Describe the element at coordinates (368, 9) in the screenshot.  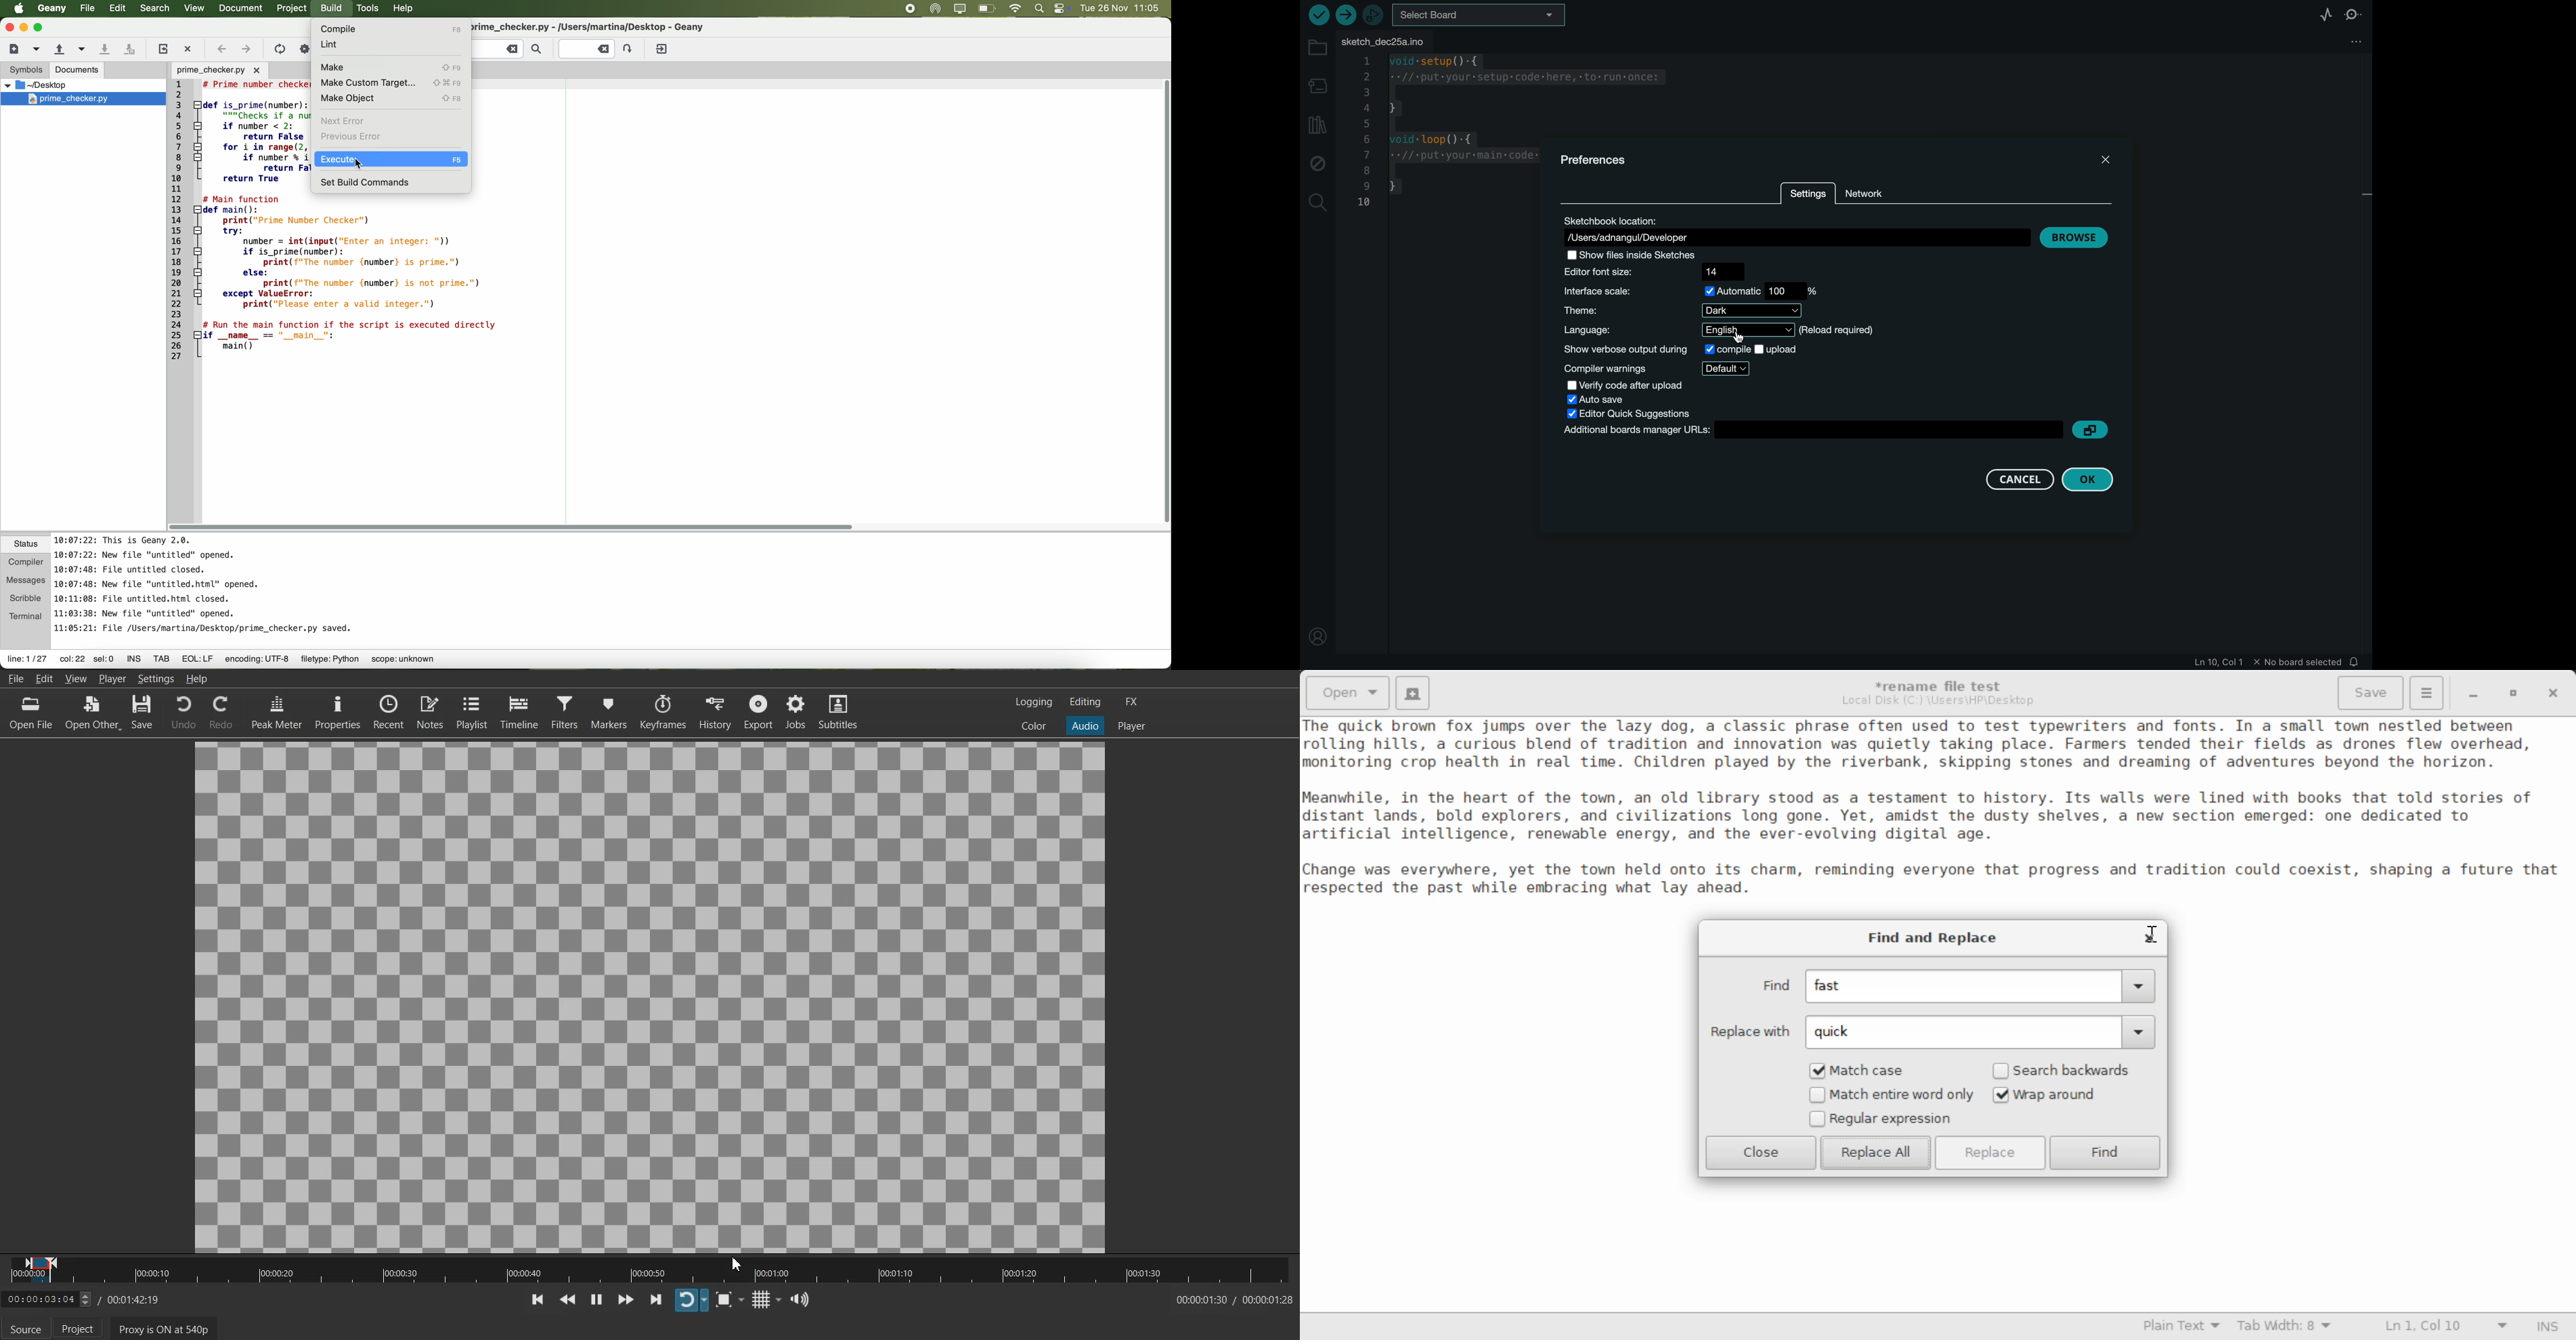
I see `tools` at that location.